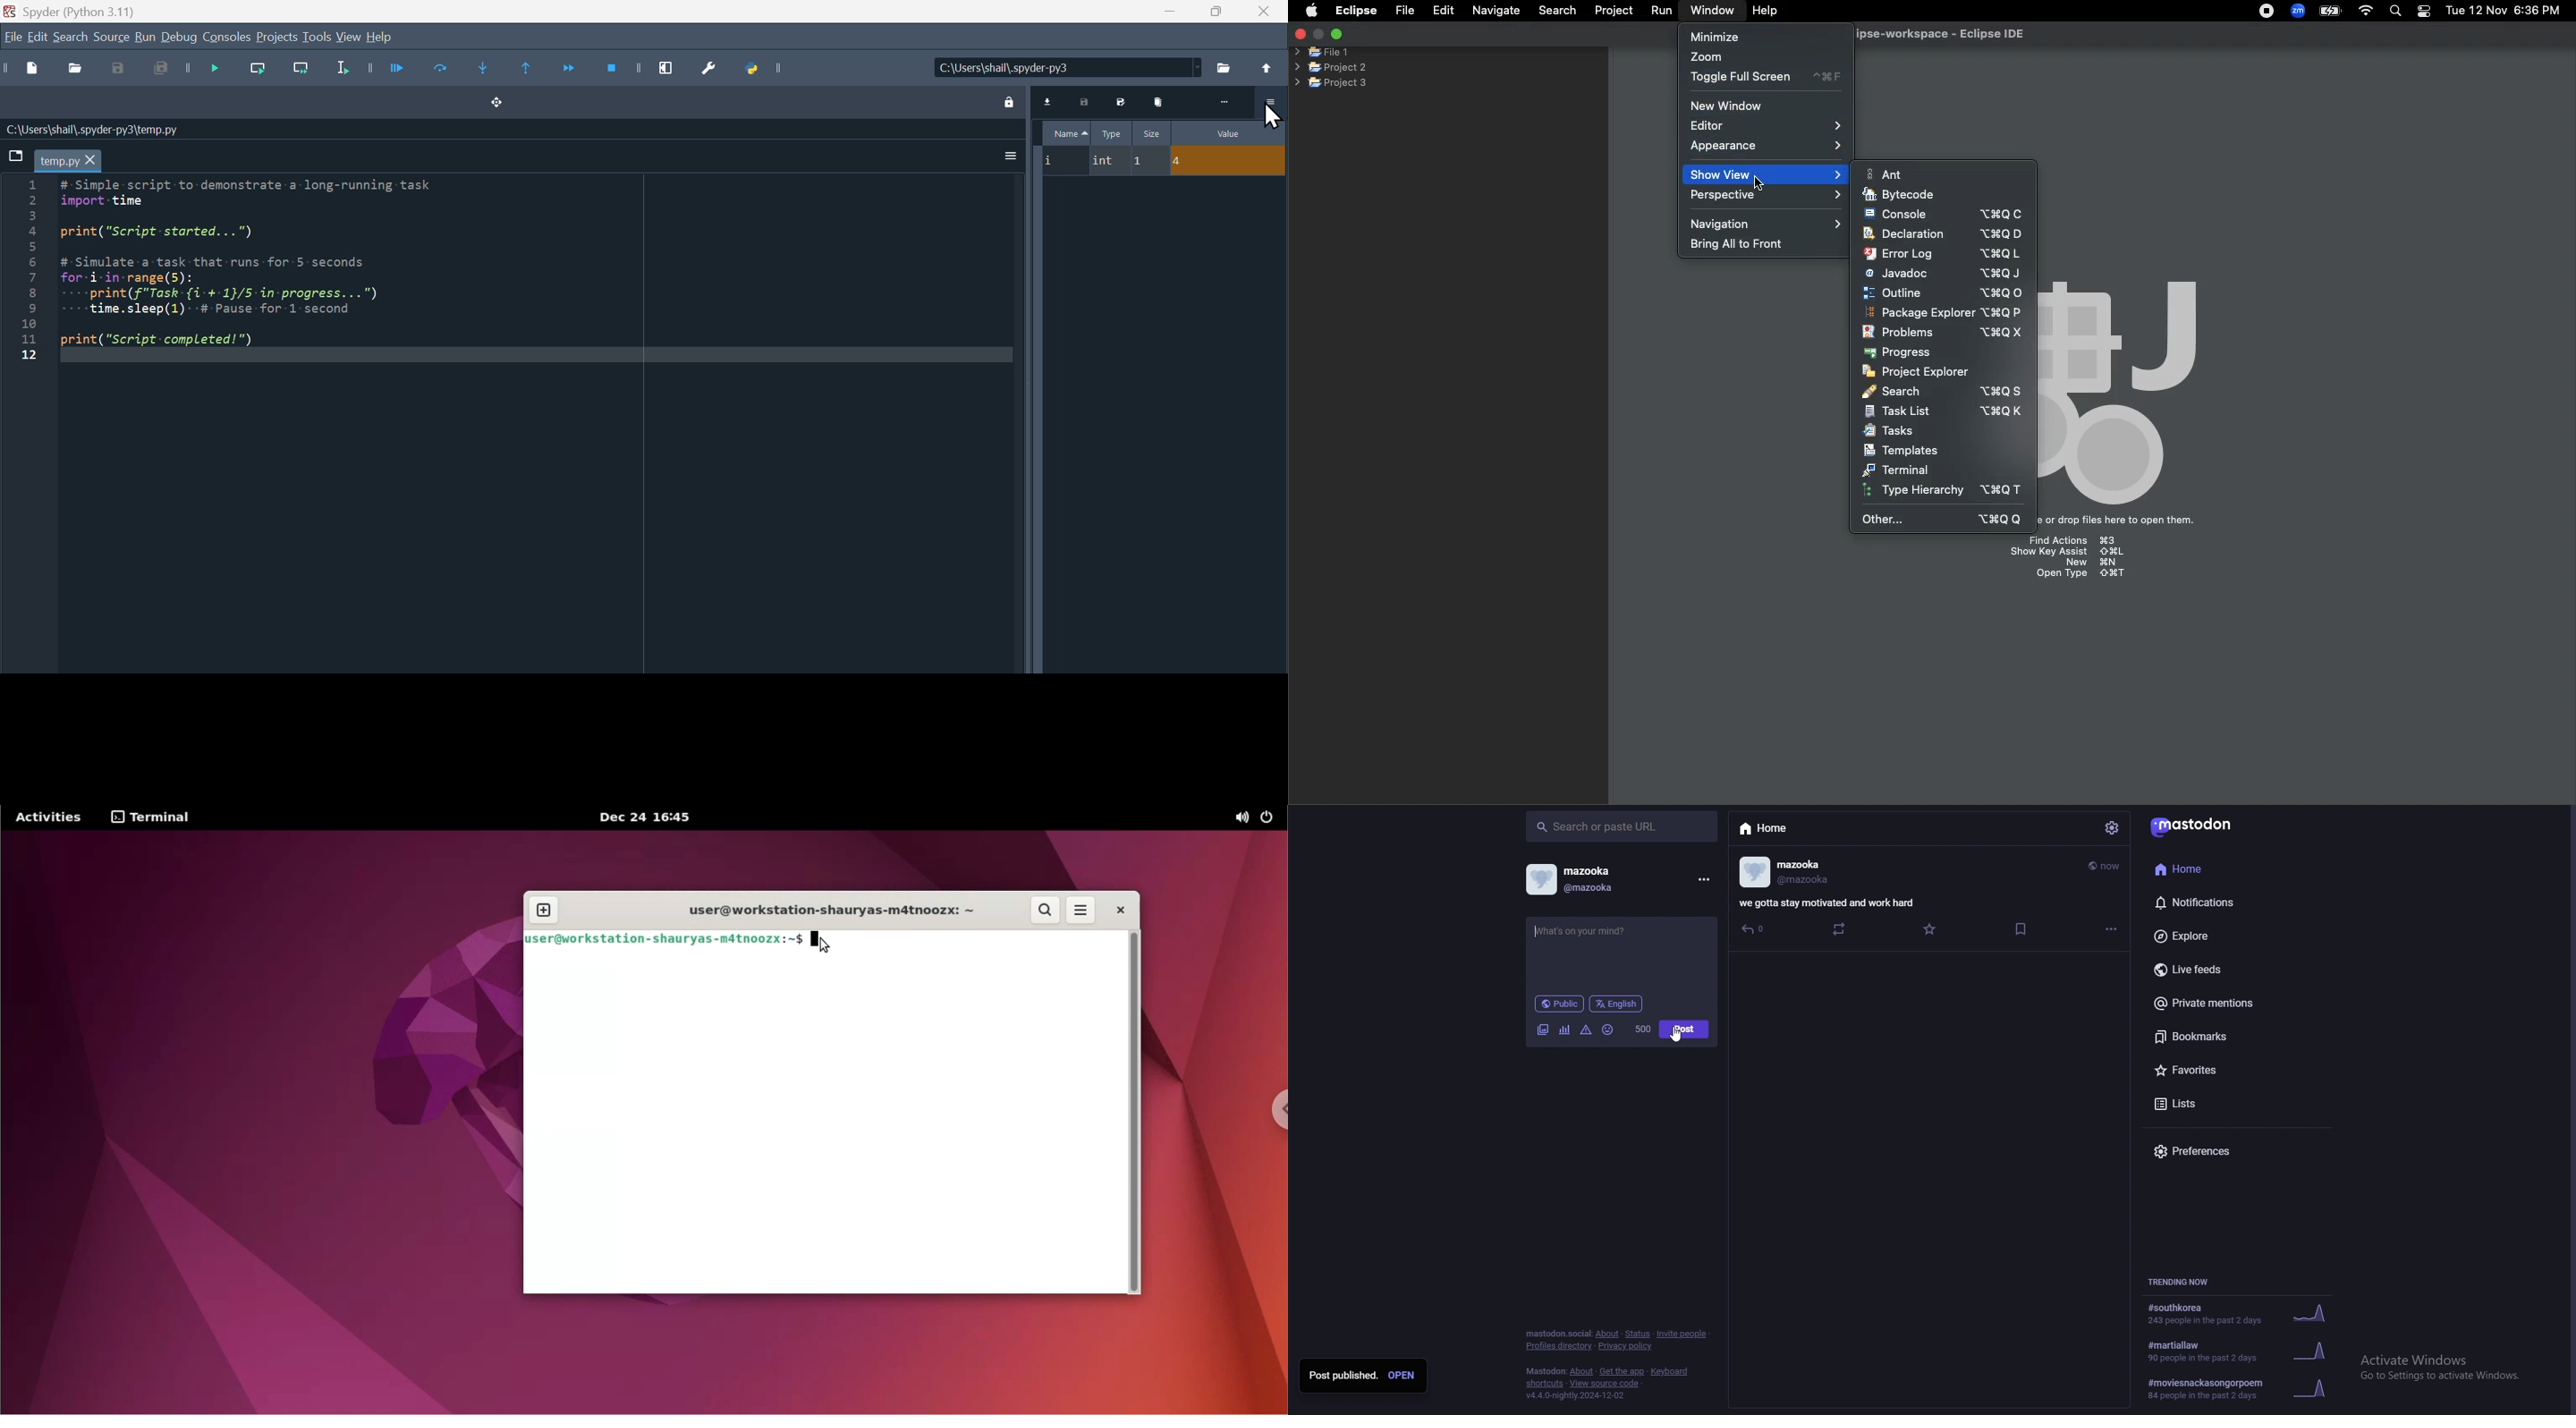  I want to click on trending, so click(2244, 1315).